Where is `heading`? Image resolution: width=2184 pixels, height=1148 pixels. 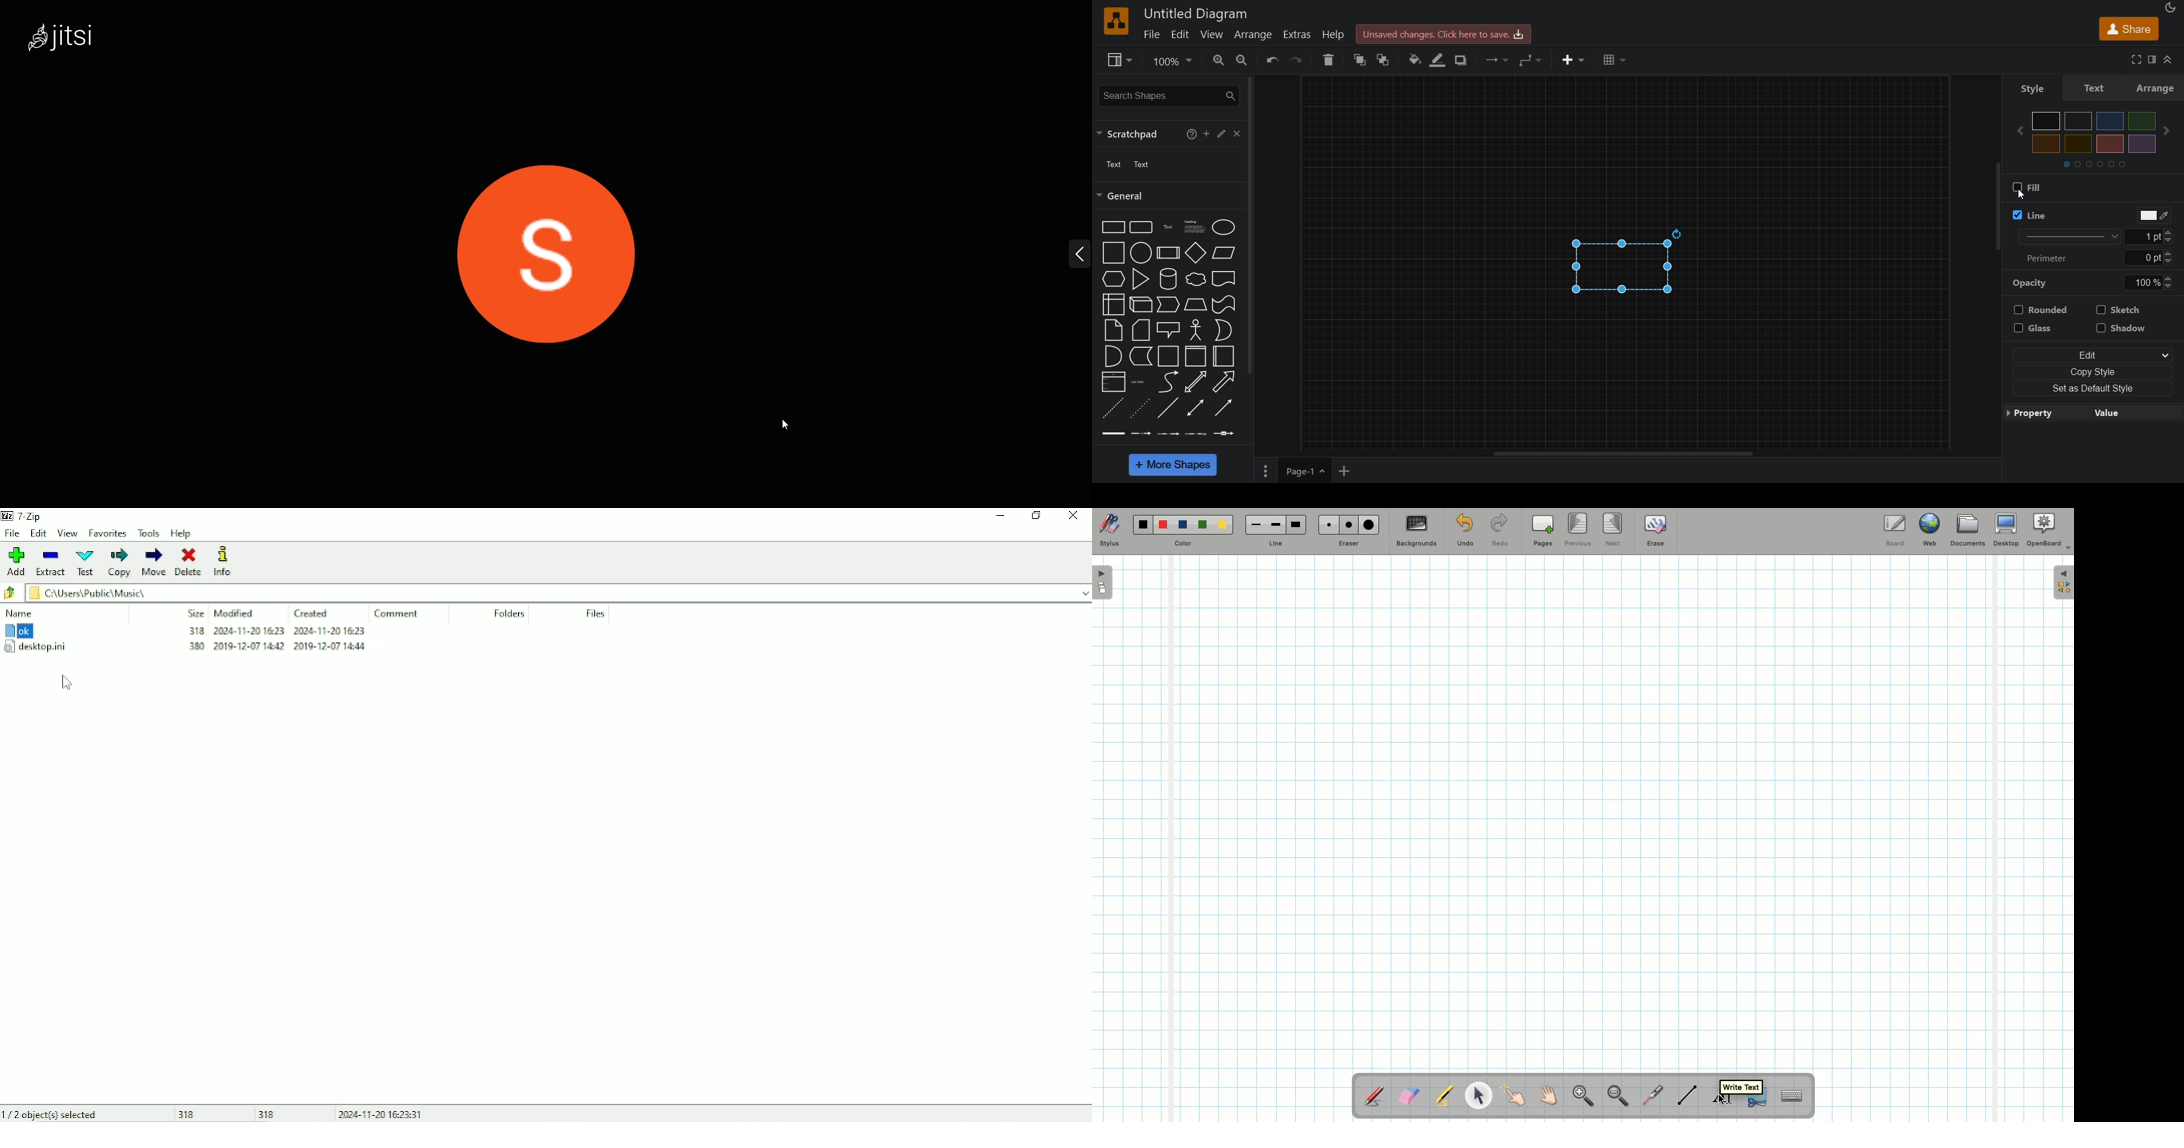 heading is located at coordinates (1193, 226).